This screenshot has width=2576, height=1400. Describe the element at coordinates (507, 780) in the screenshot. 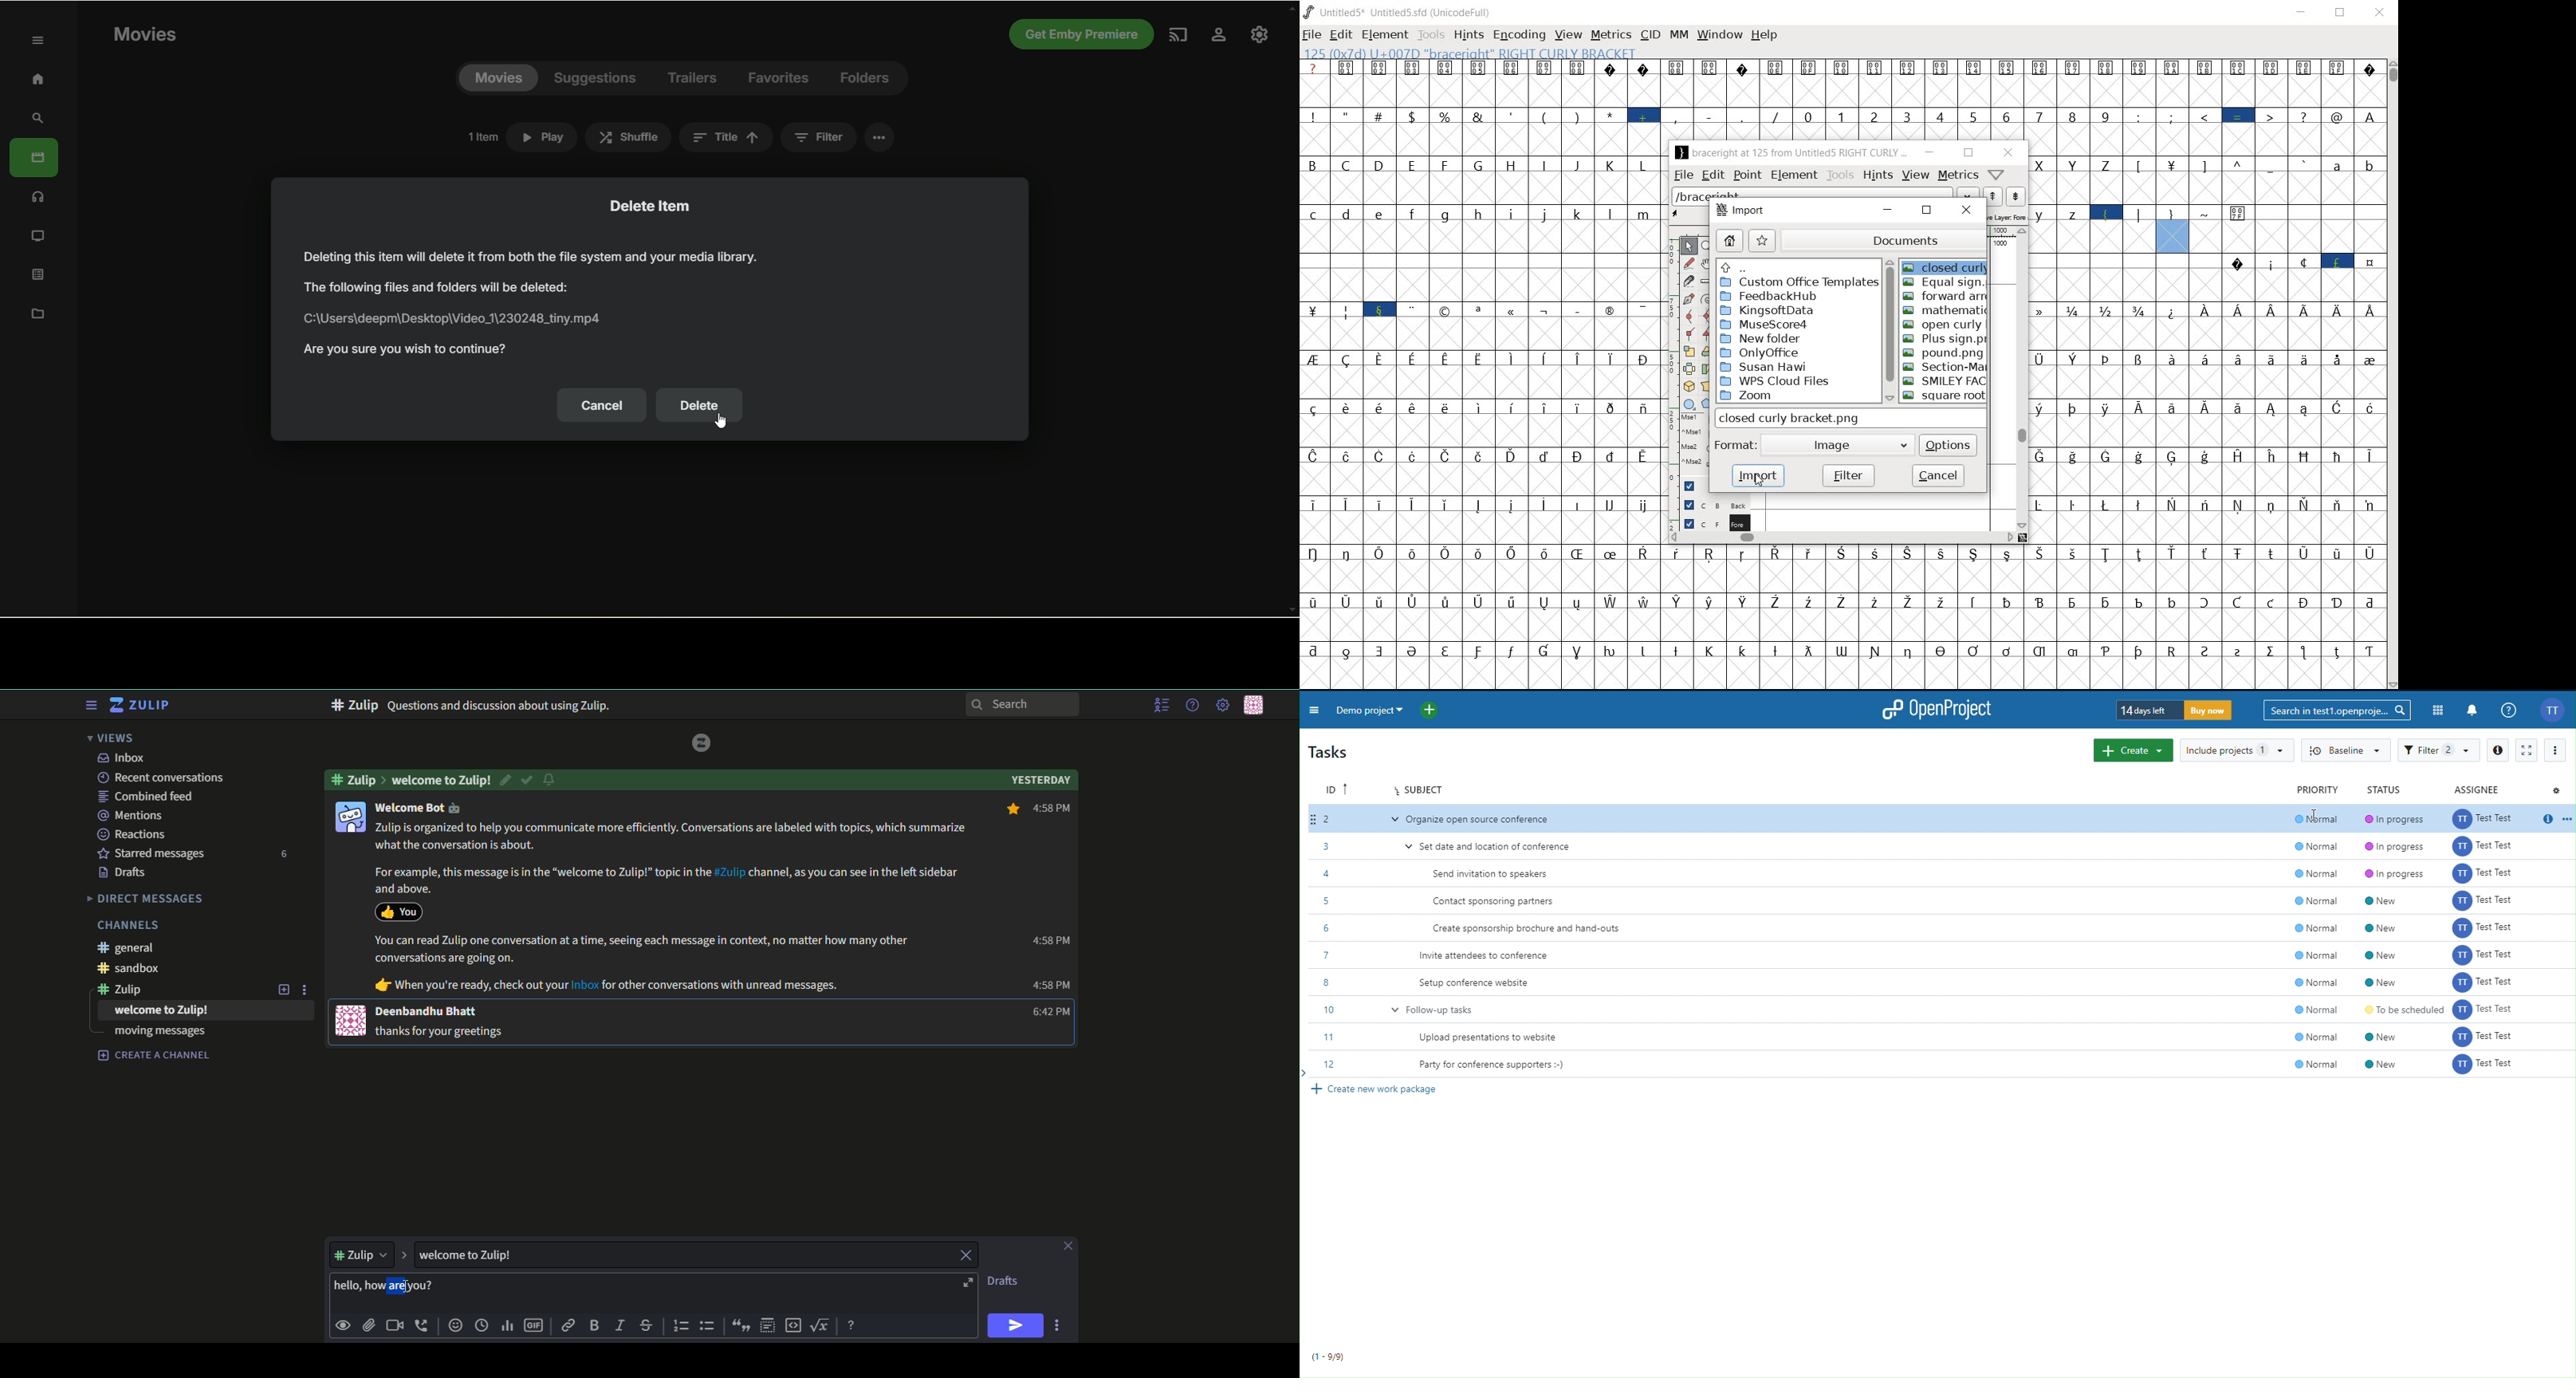

I see `edit` at that location.